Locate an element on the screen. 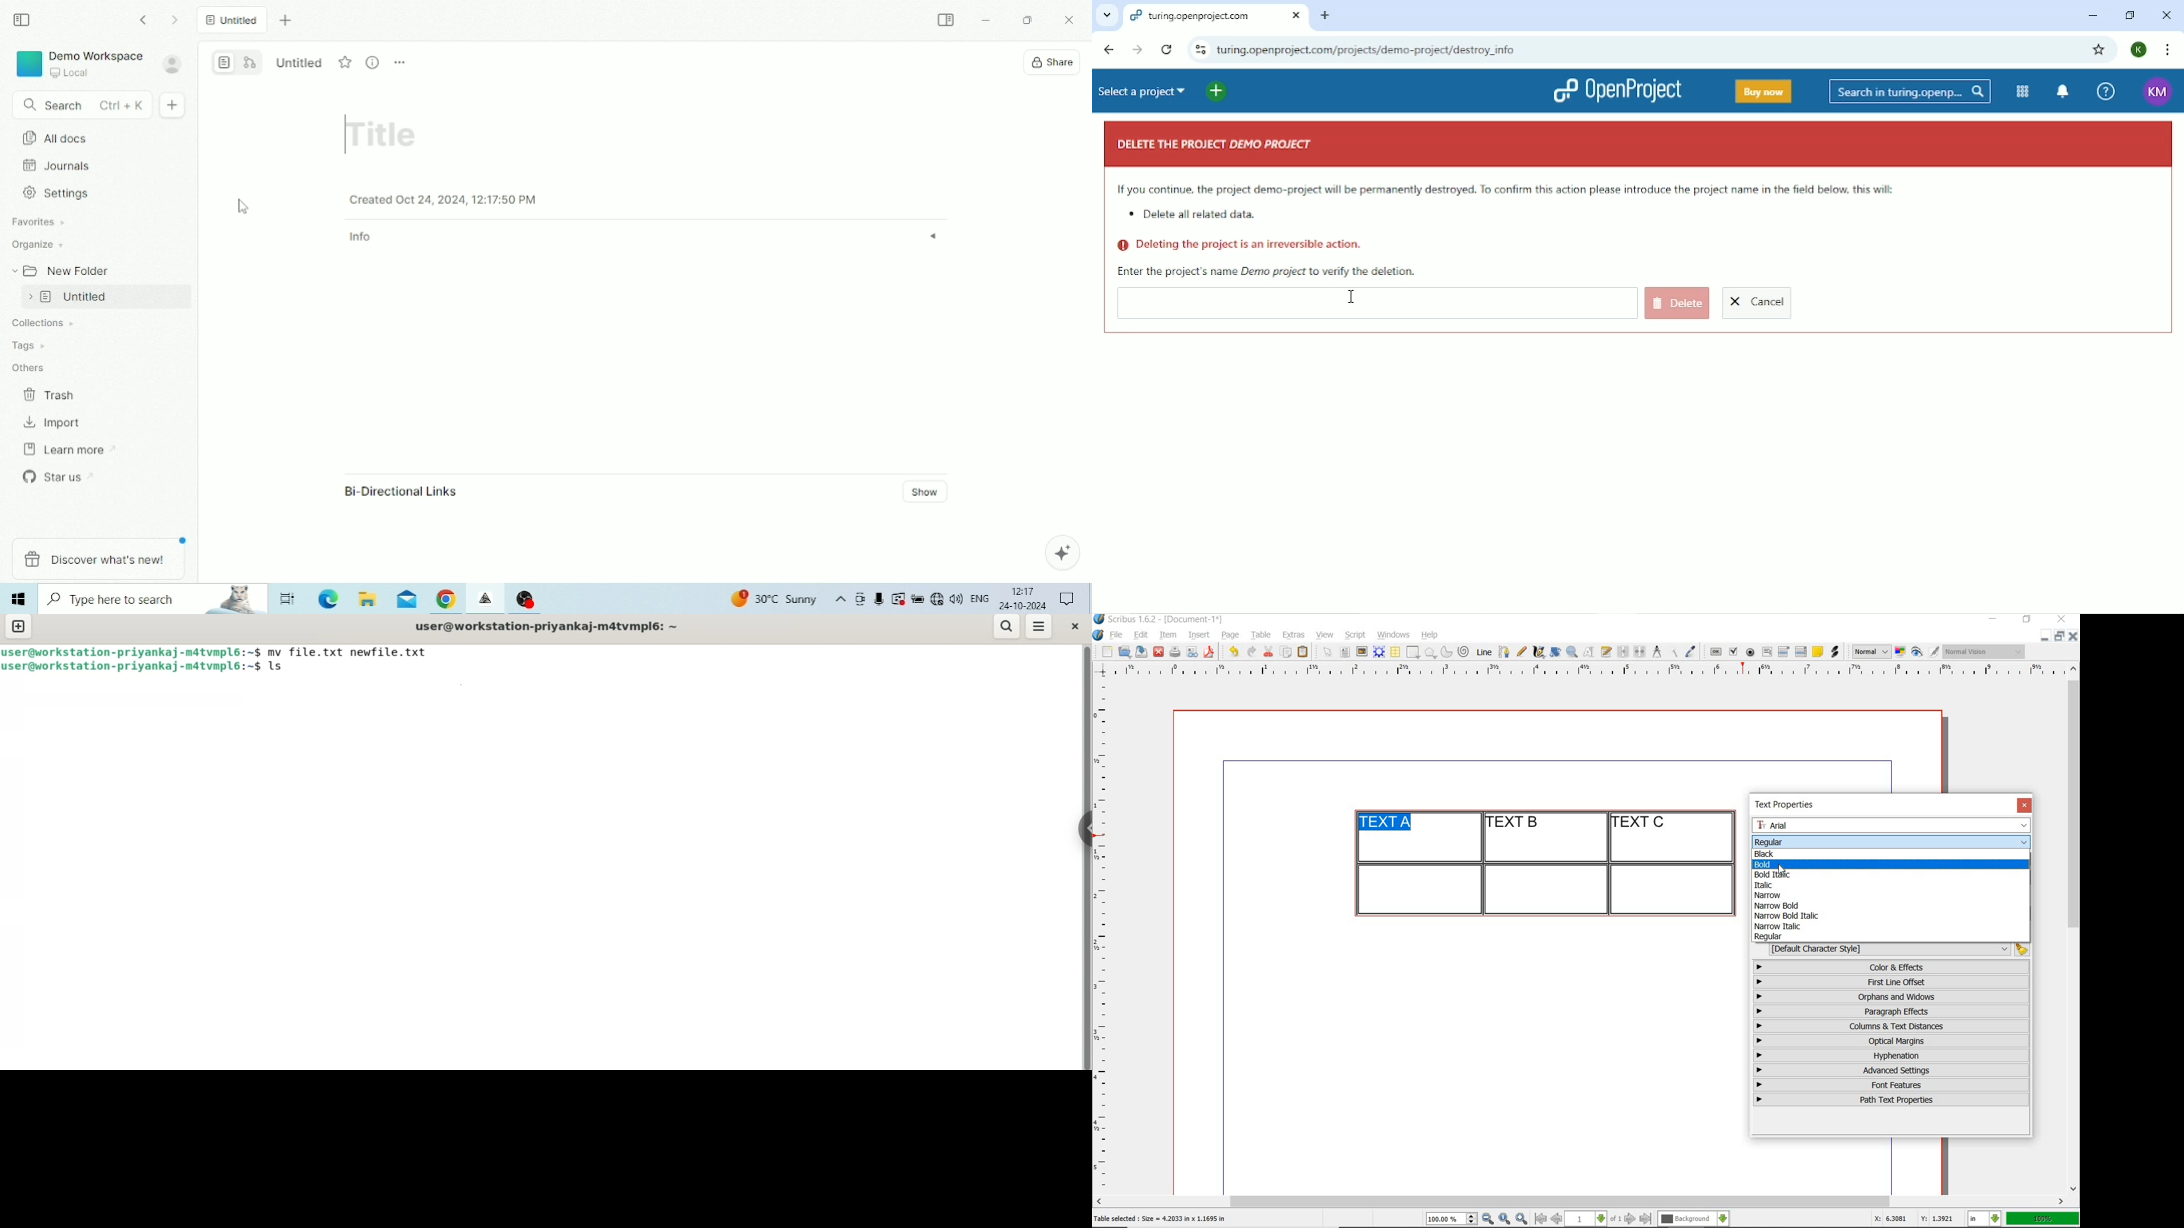 This screenshot has width=2184, height=1232. link text frames is located at coordinates (1624, 653).